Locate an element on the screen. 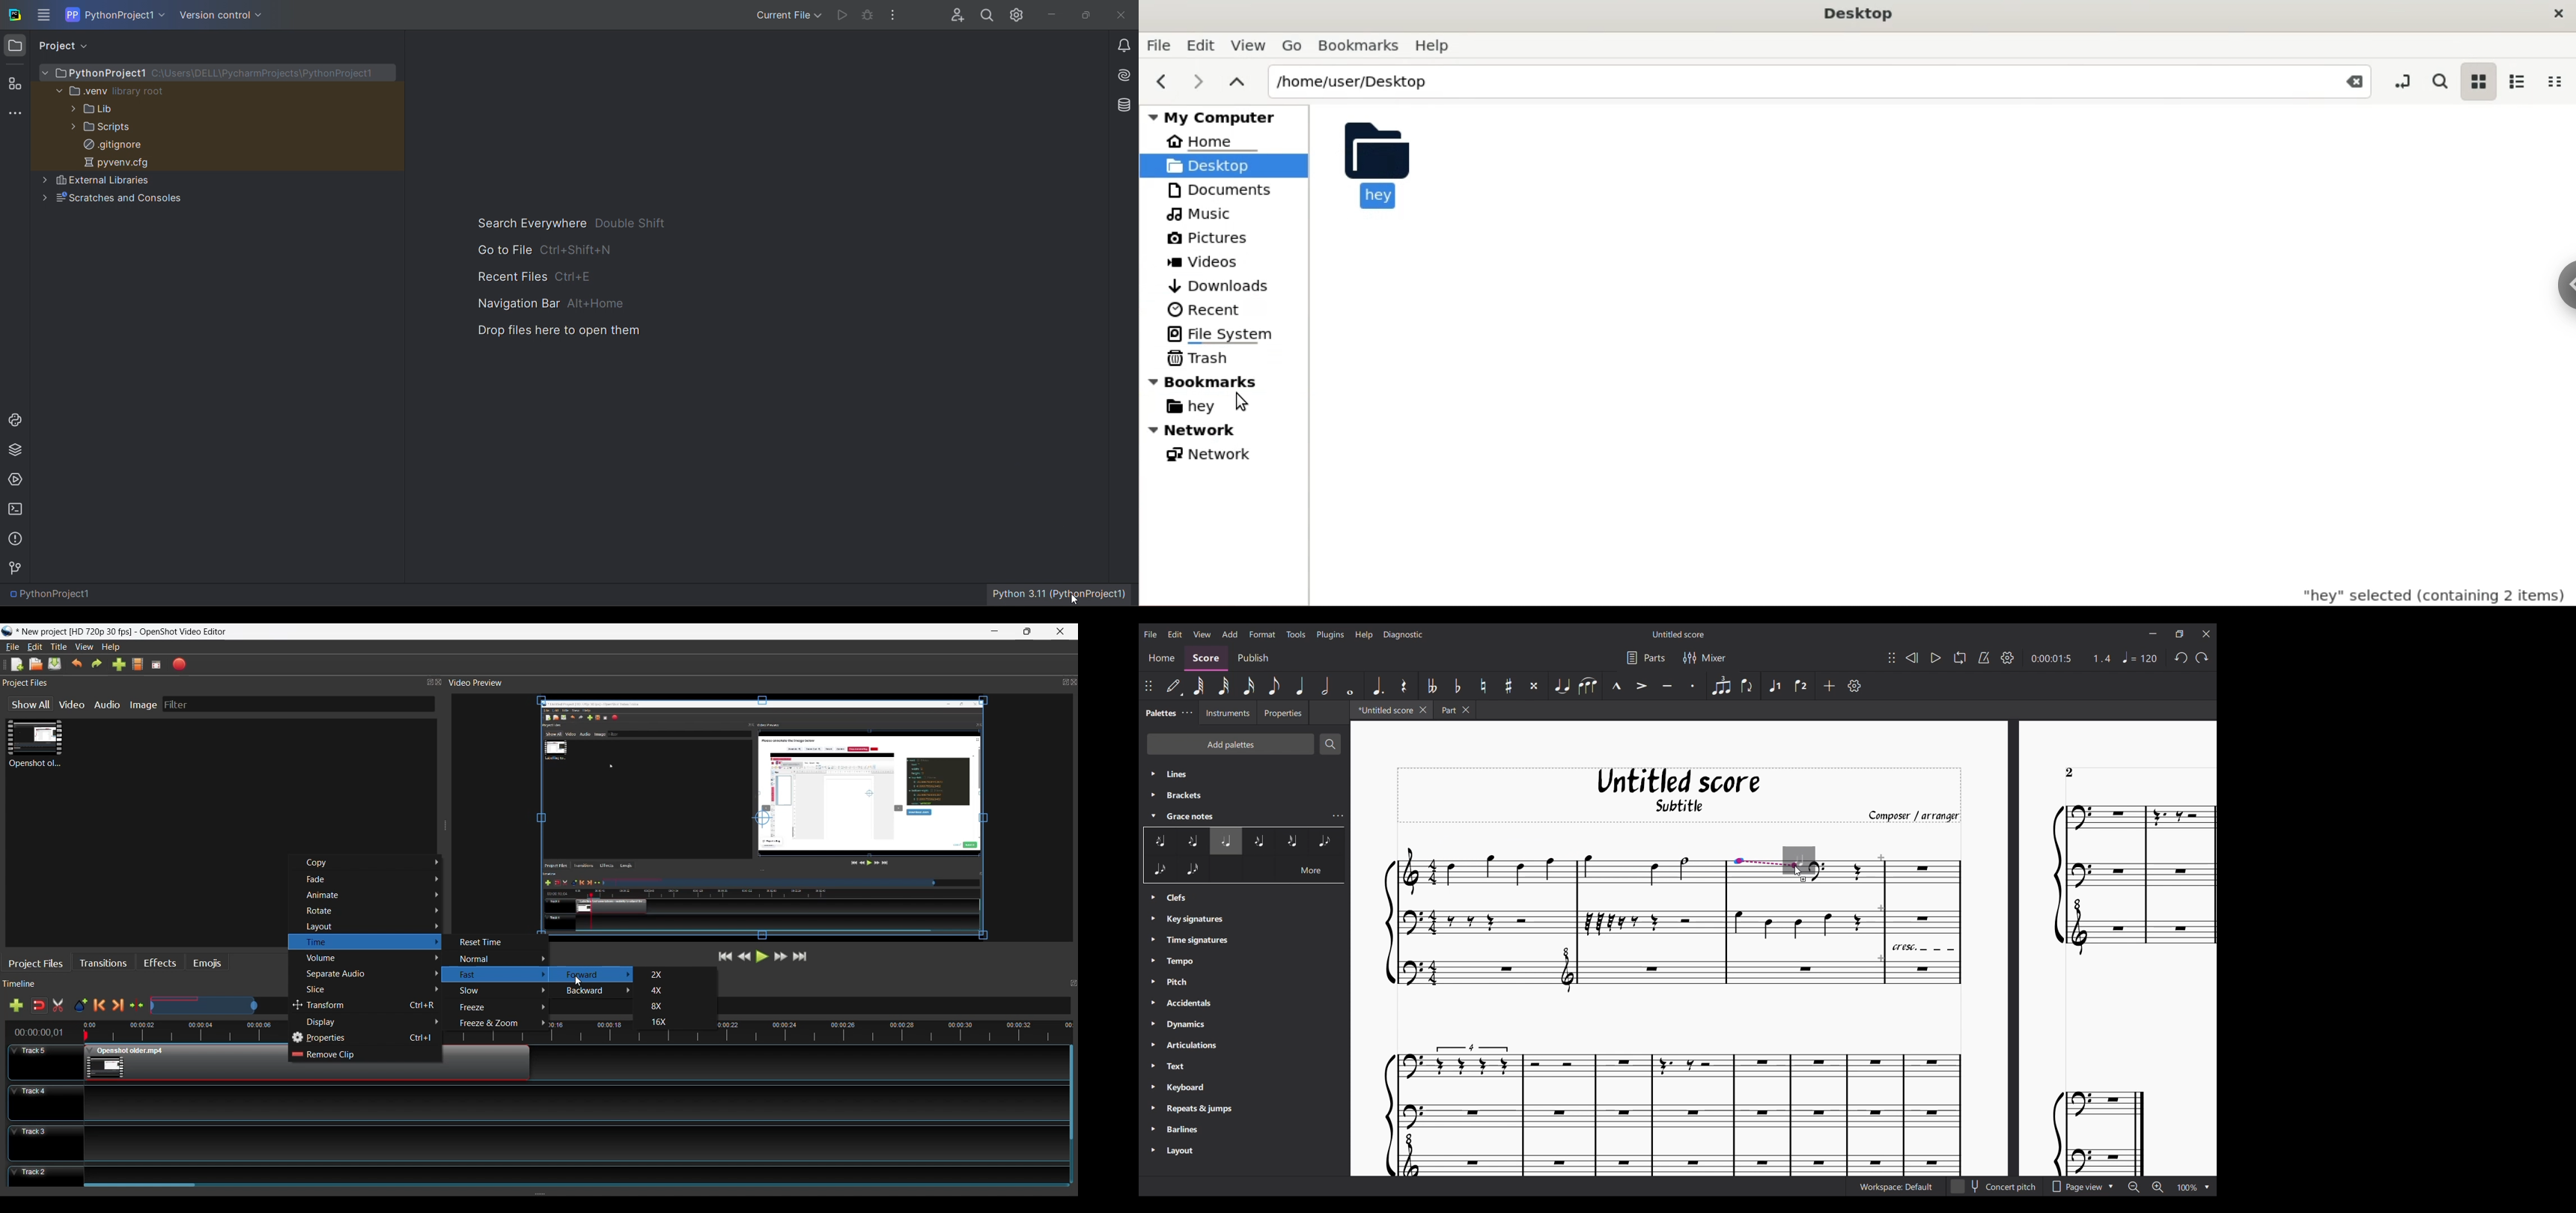  Marcato is located at coordinates (1615, 686).